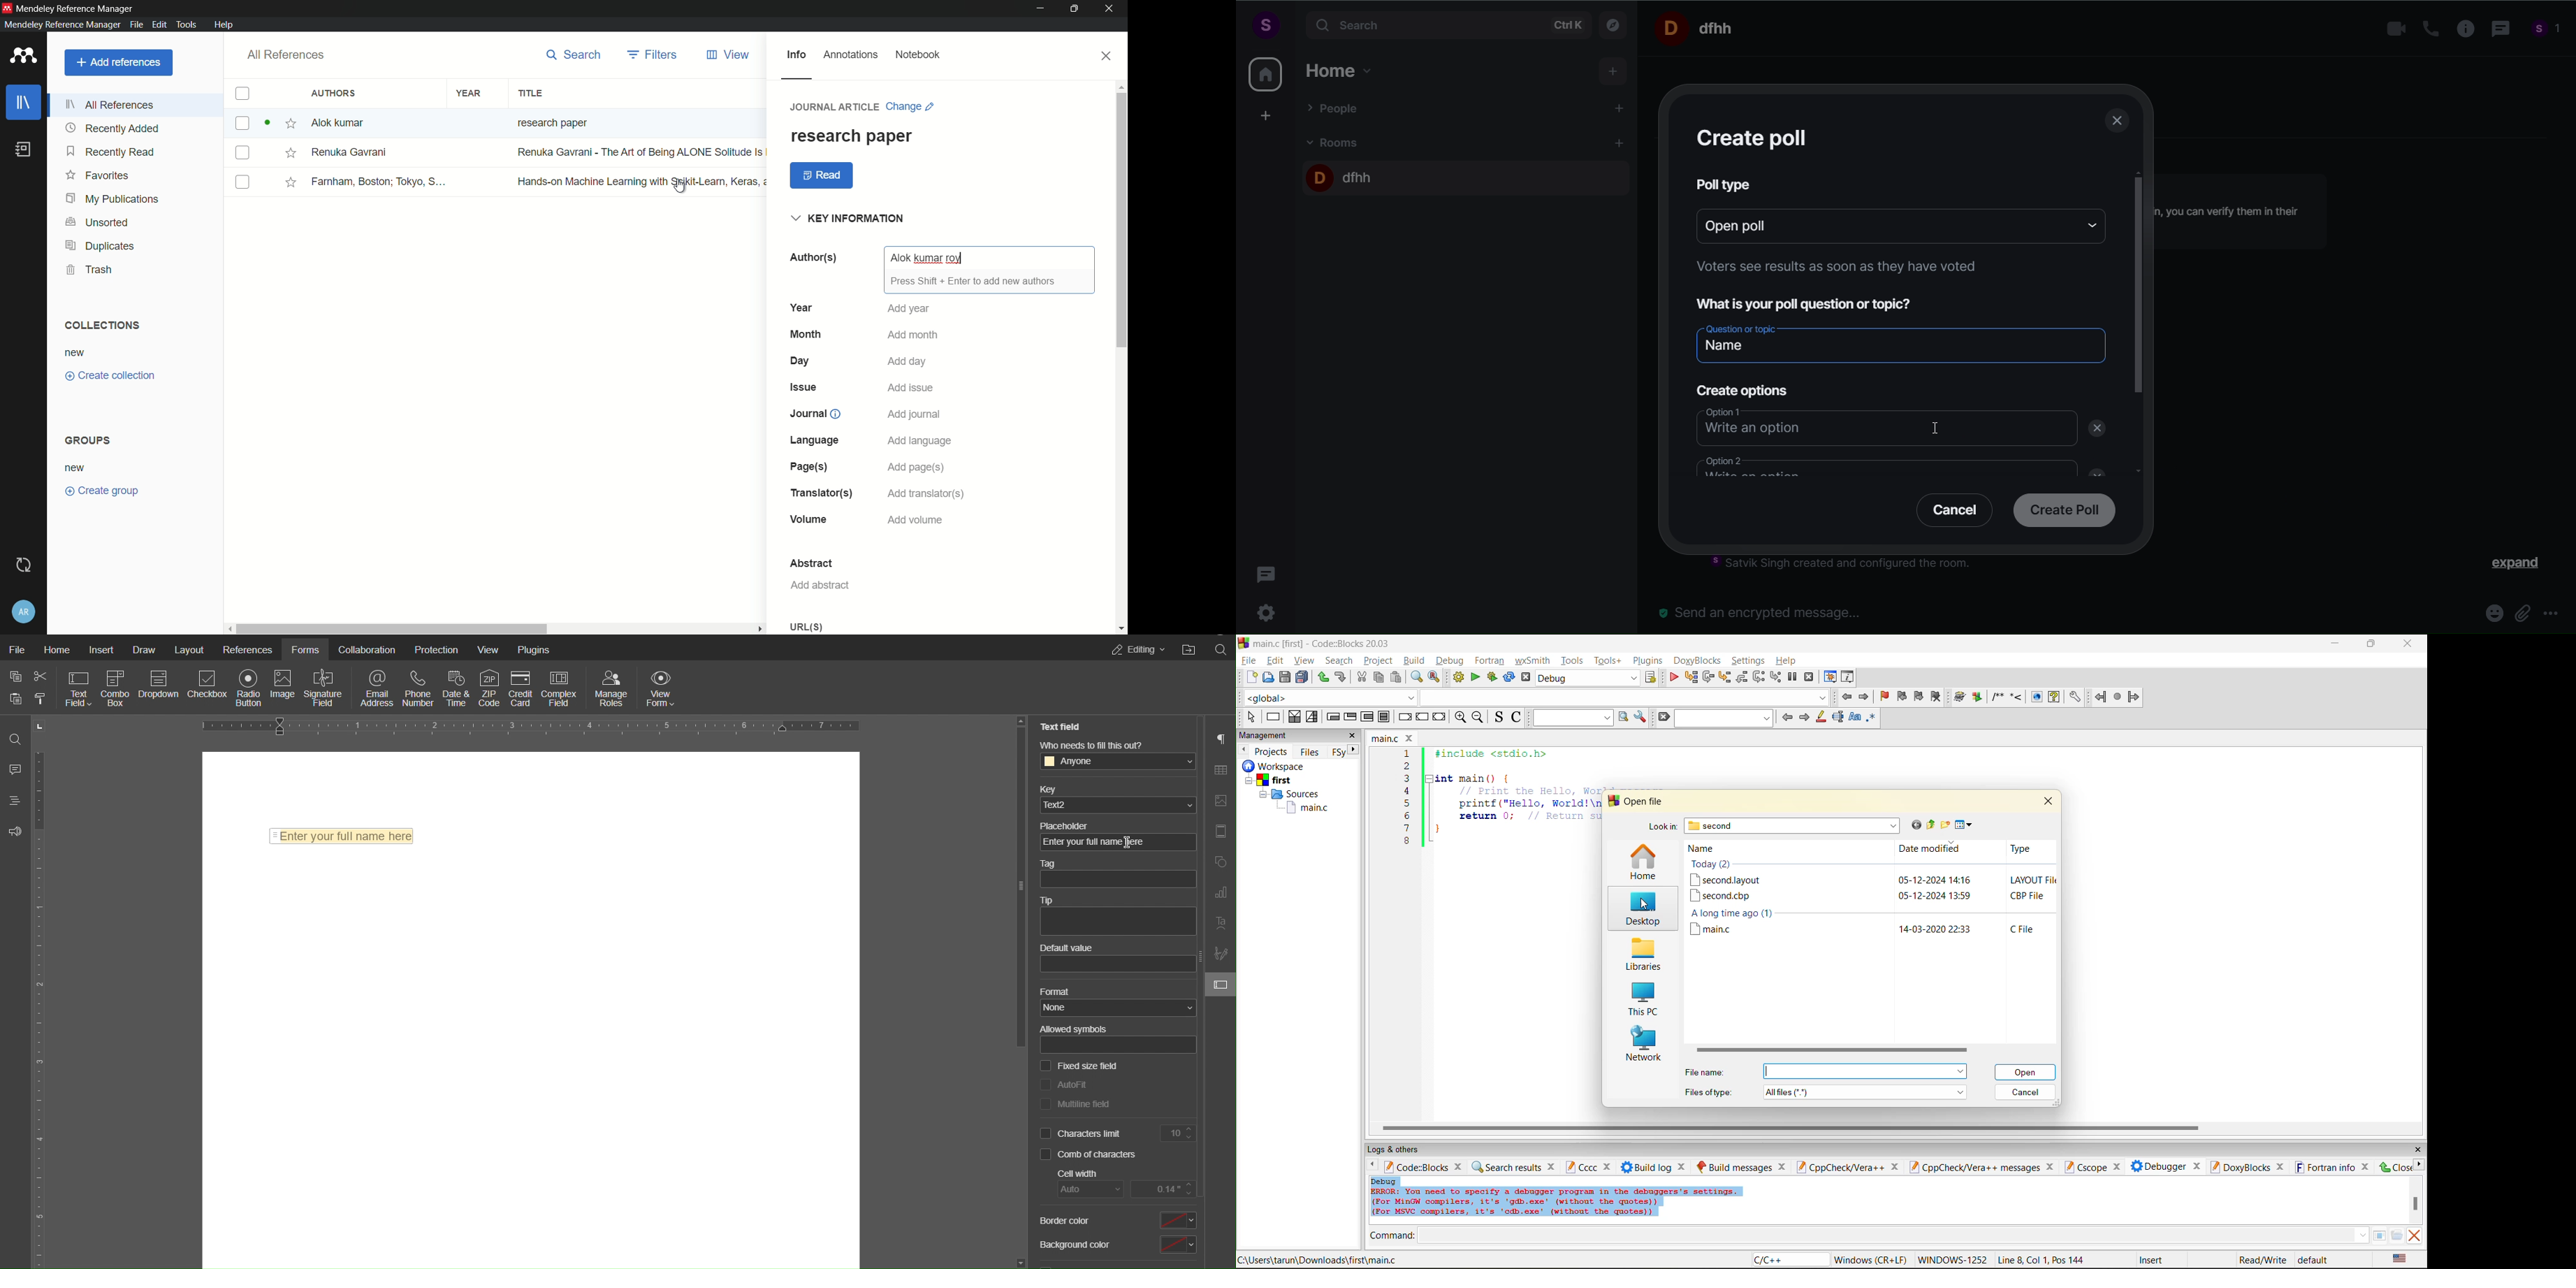  Describe the element at coordinates (1336, 142) in the screenshot. I see `rooms` at that location.